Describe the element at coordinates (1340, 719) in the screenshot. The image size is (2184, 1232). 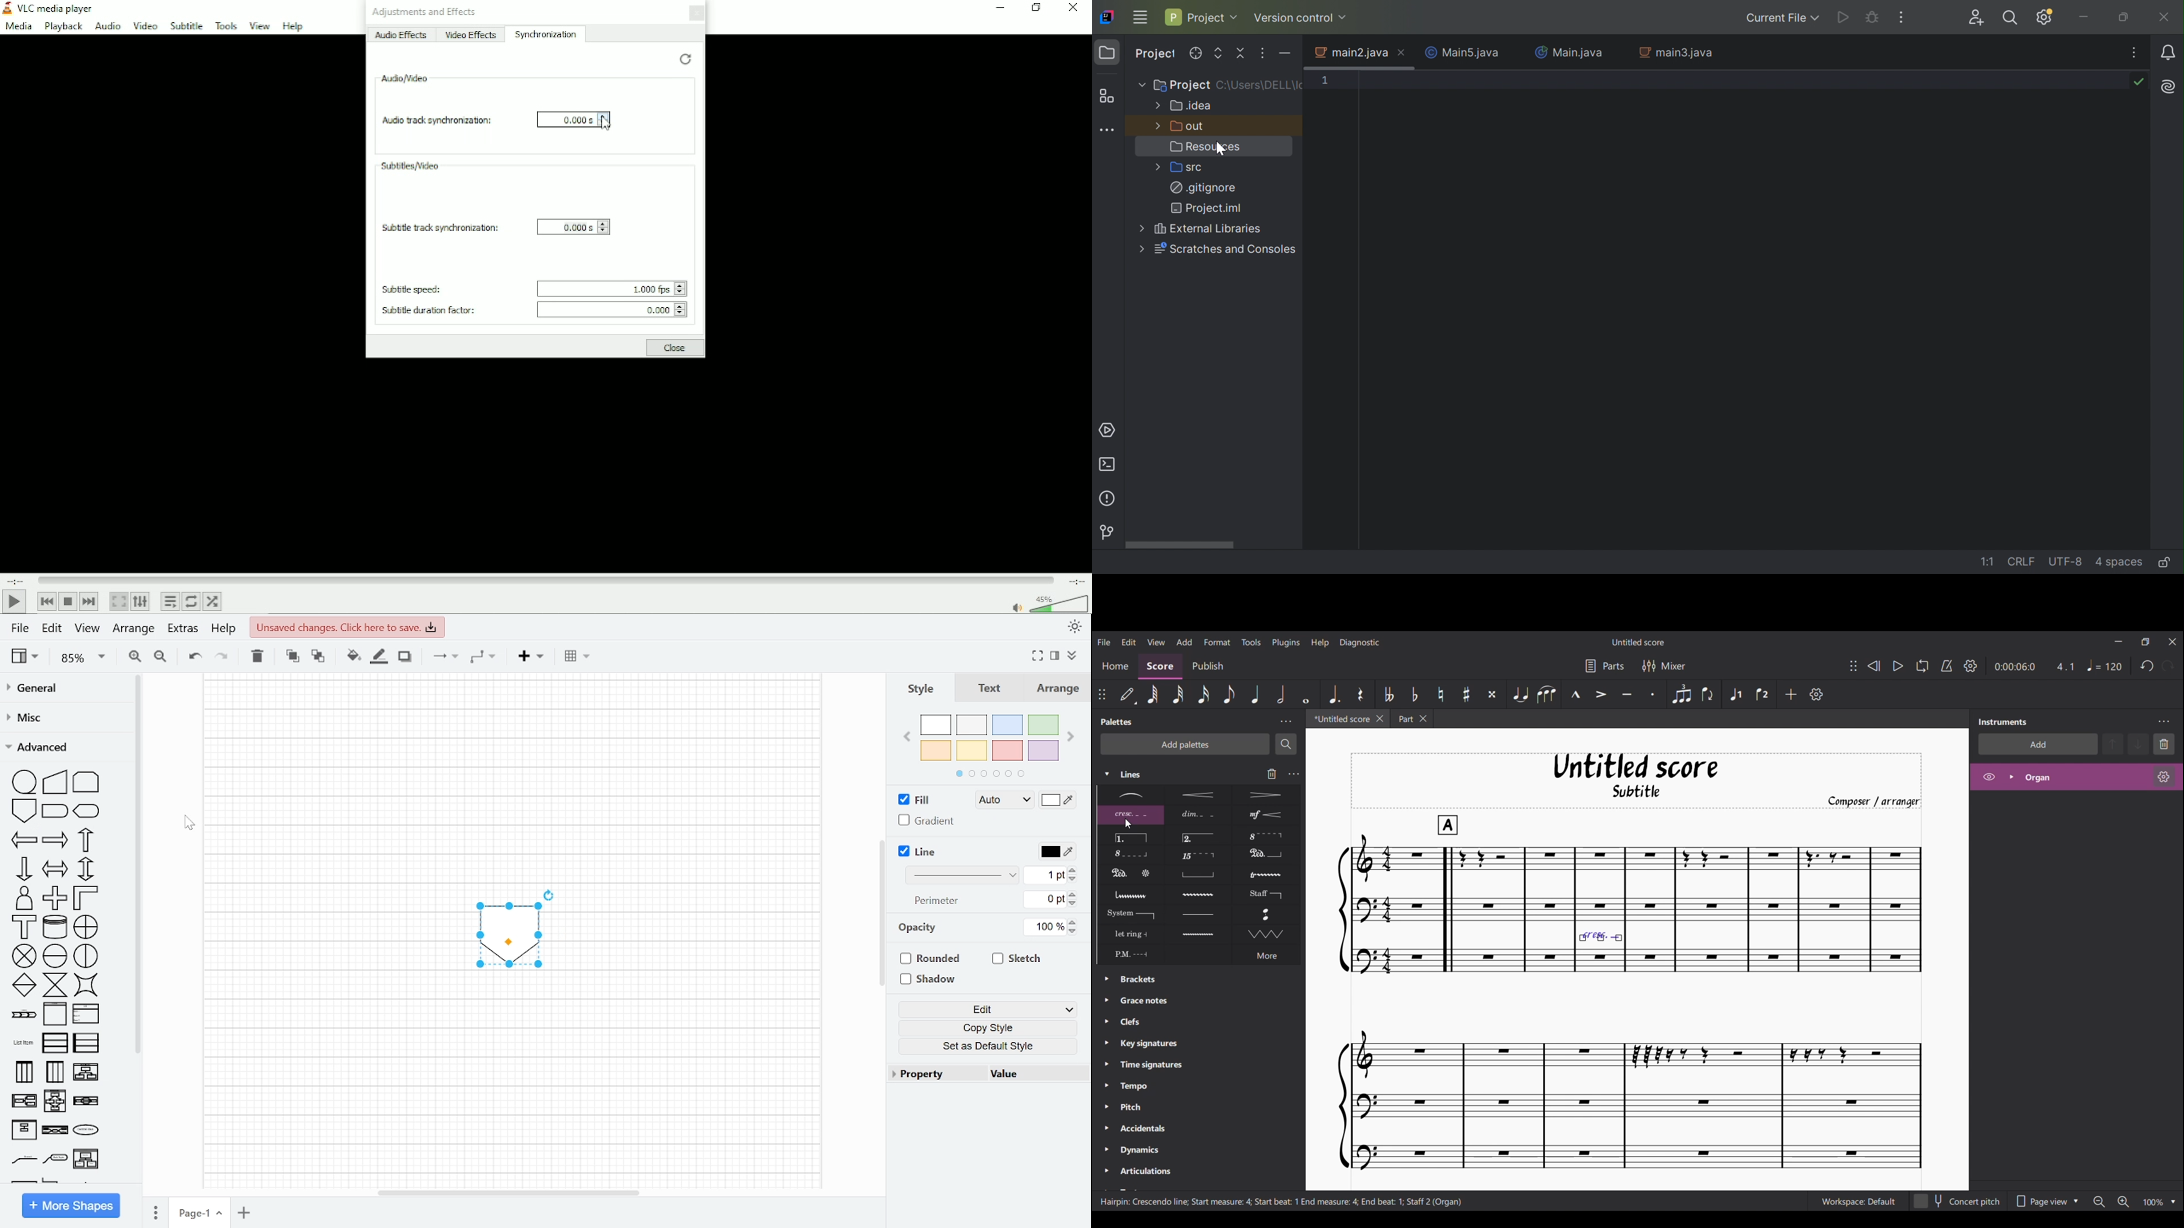
I see `Current tab` at that location.